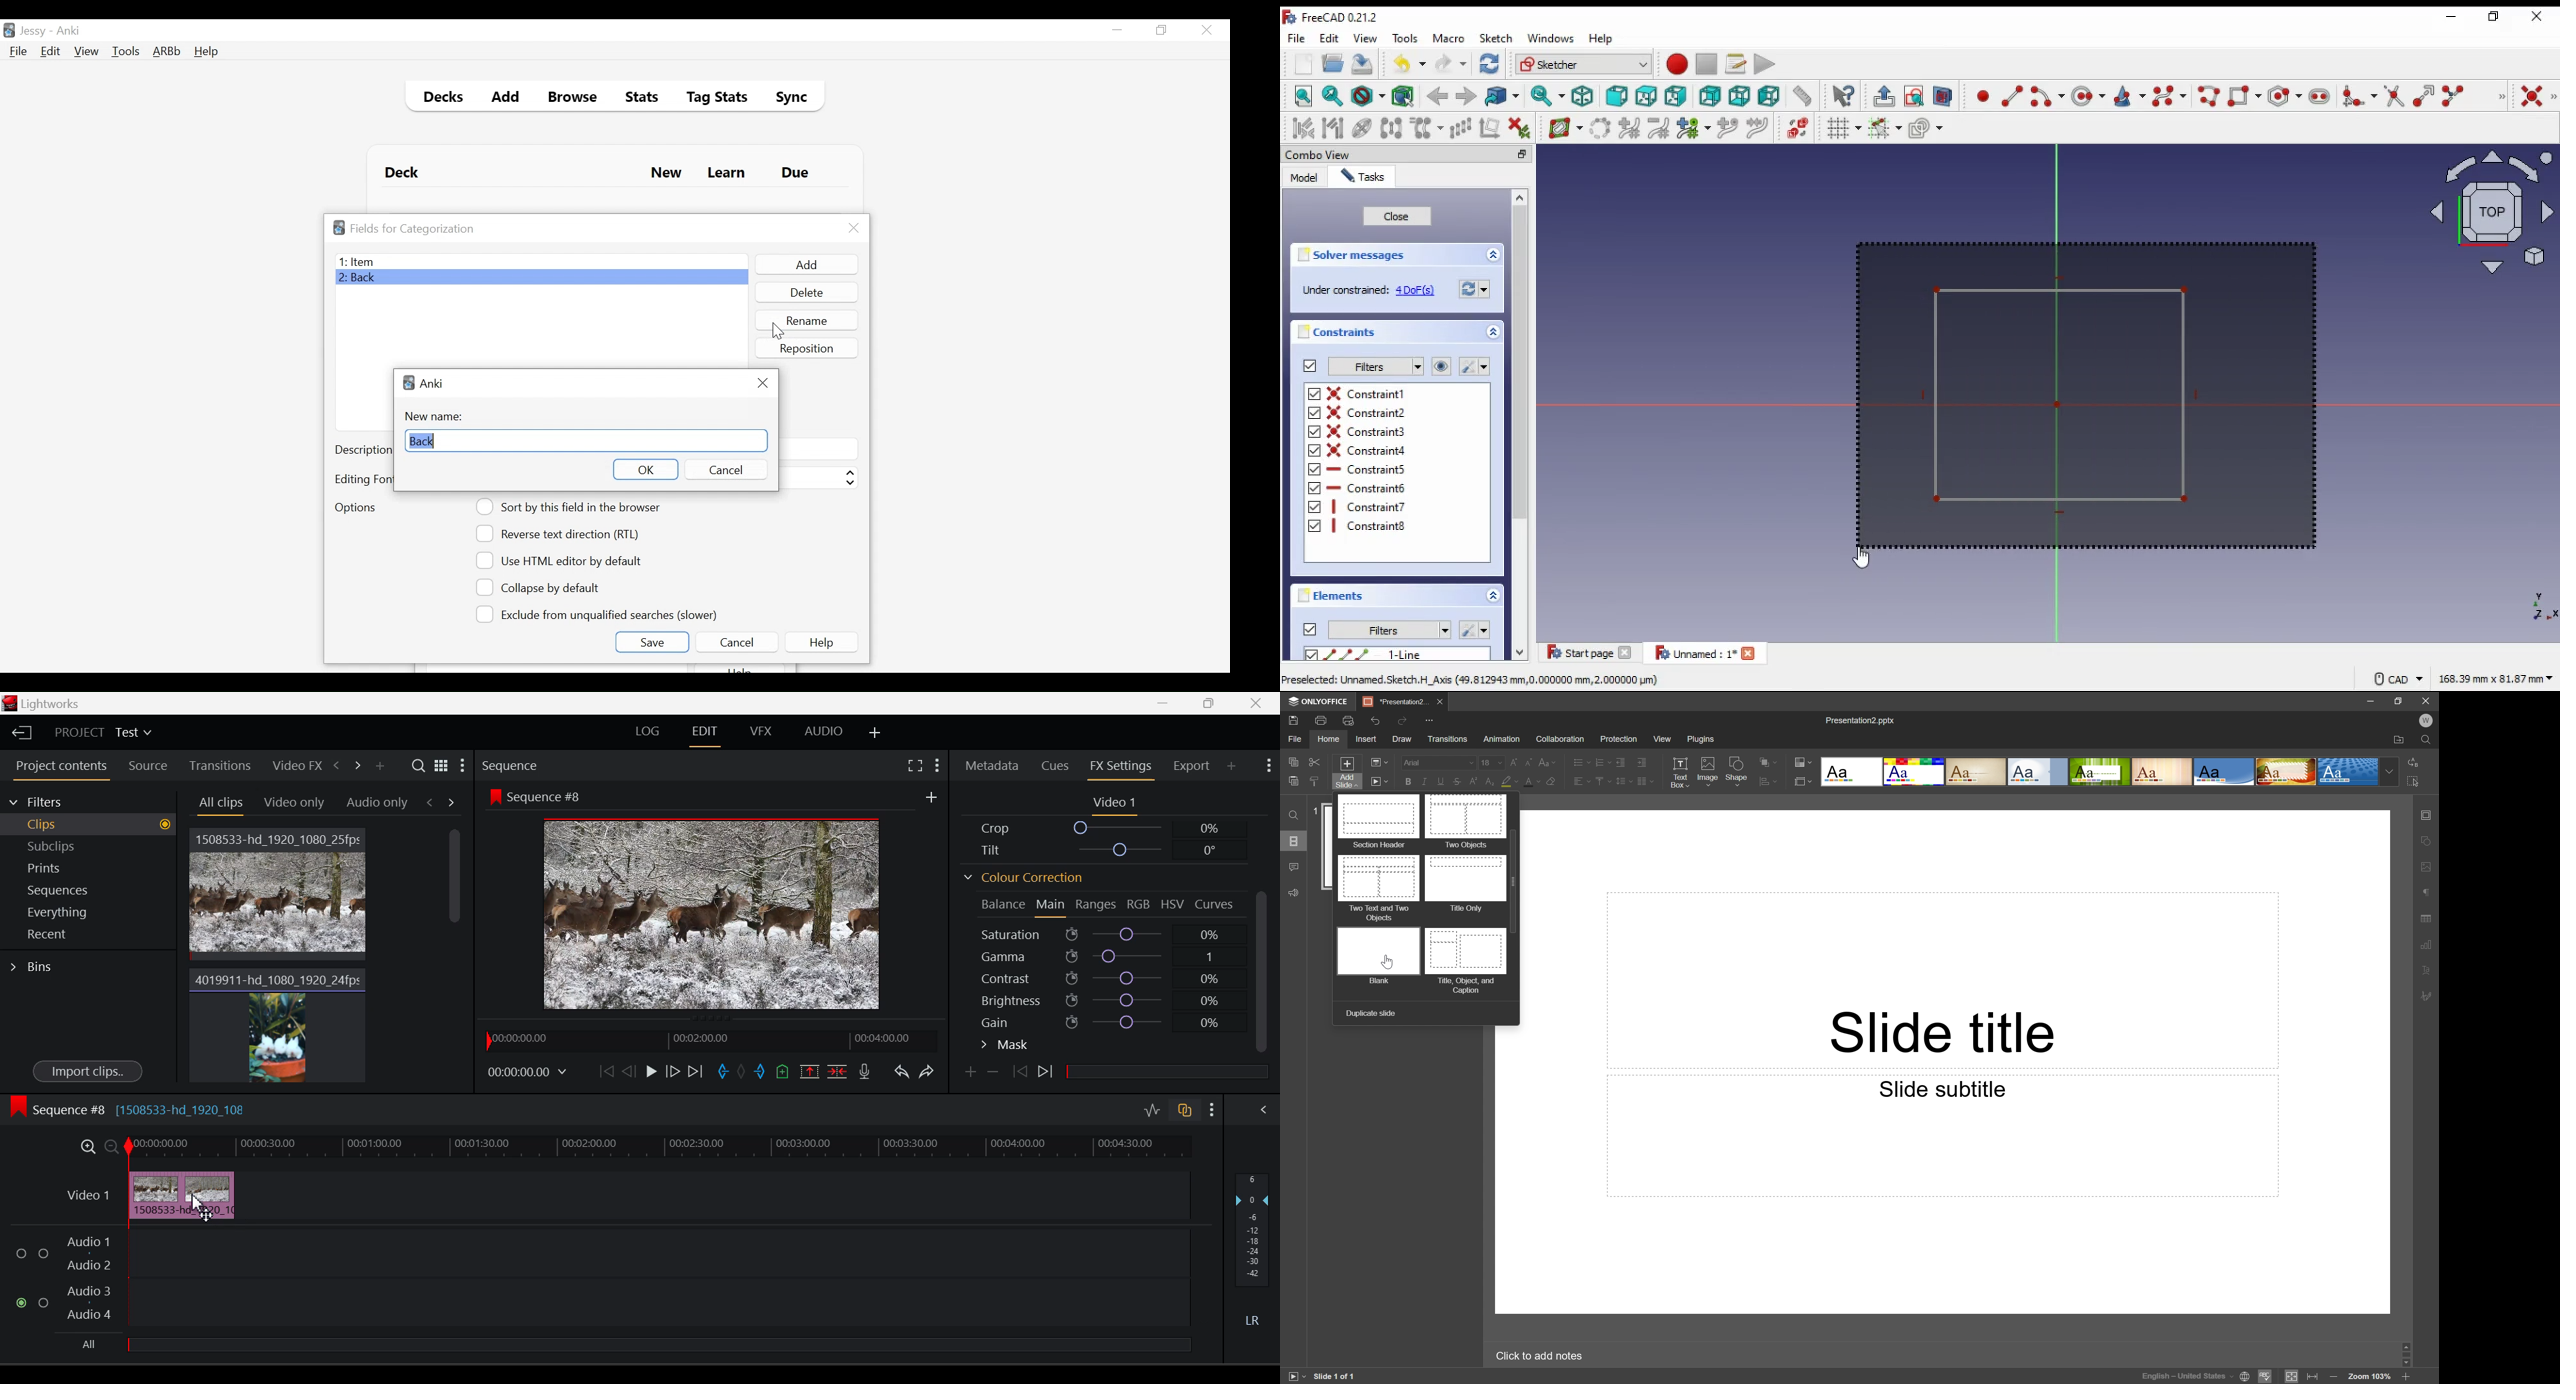 Image resolution: width=2576 pixels, height=1400 pixels. I want to click on Left Round Sound Button, so click(1251, 1321).